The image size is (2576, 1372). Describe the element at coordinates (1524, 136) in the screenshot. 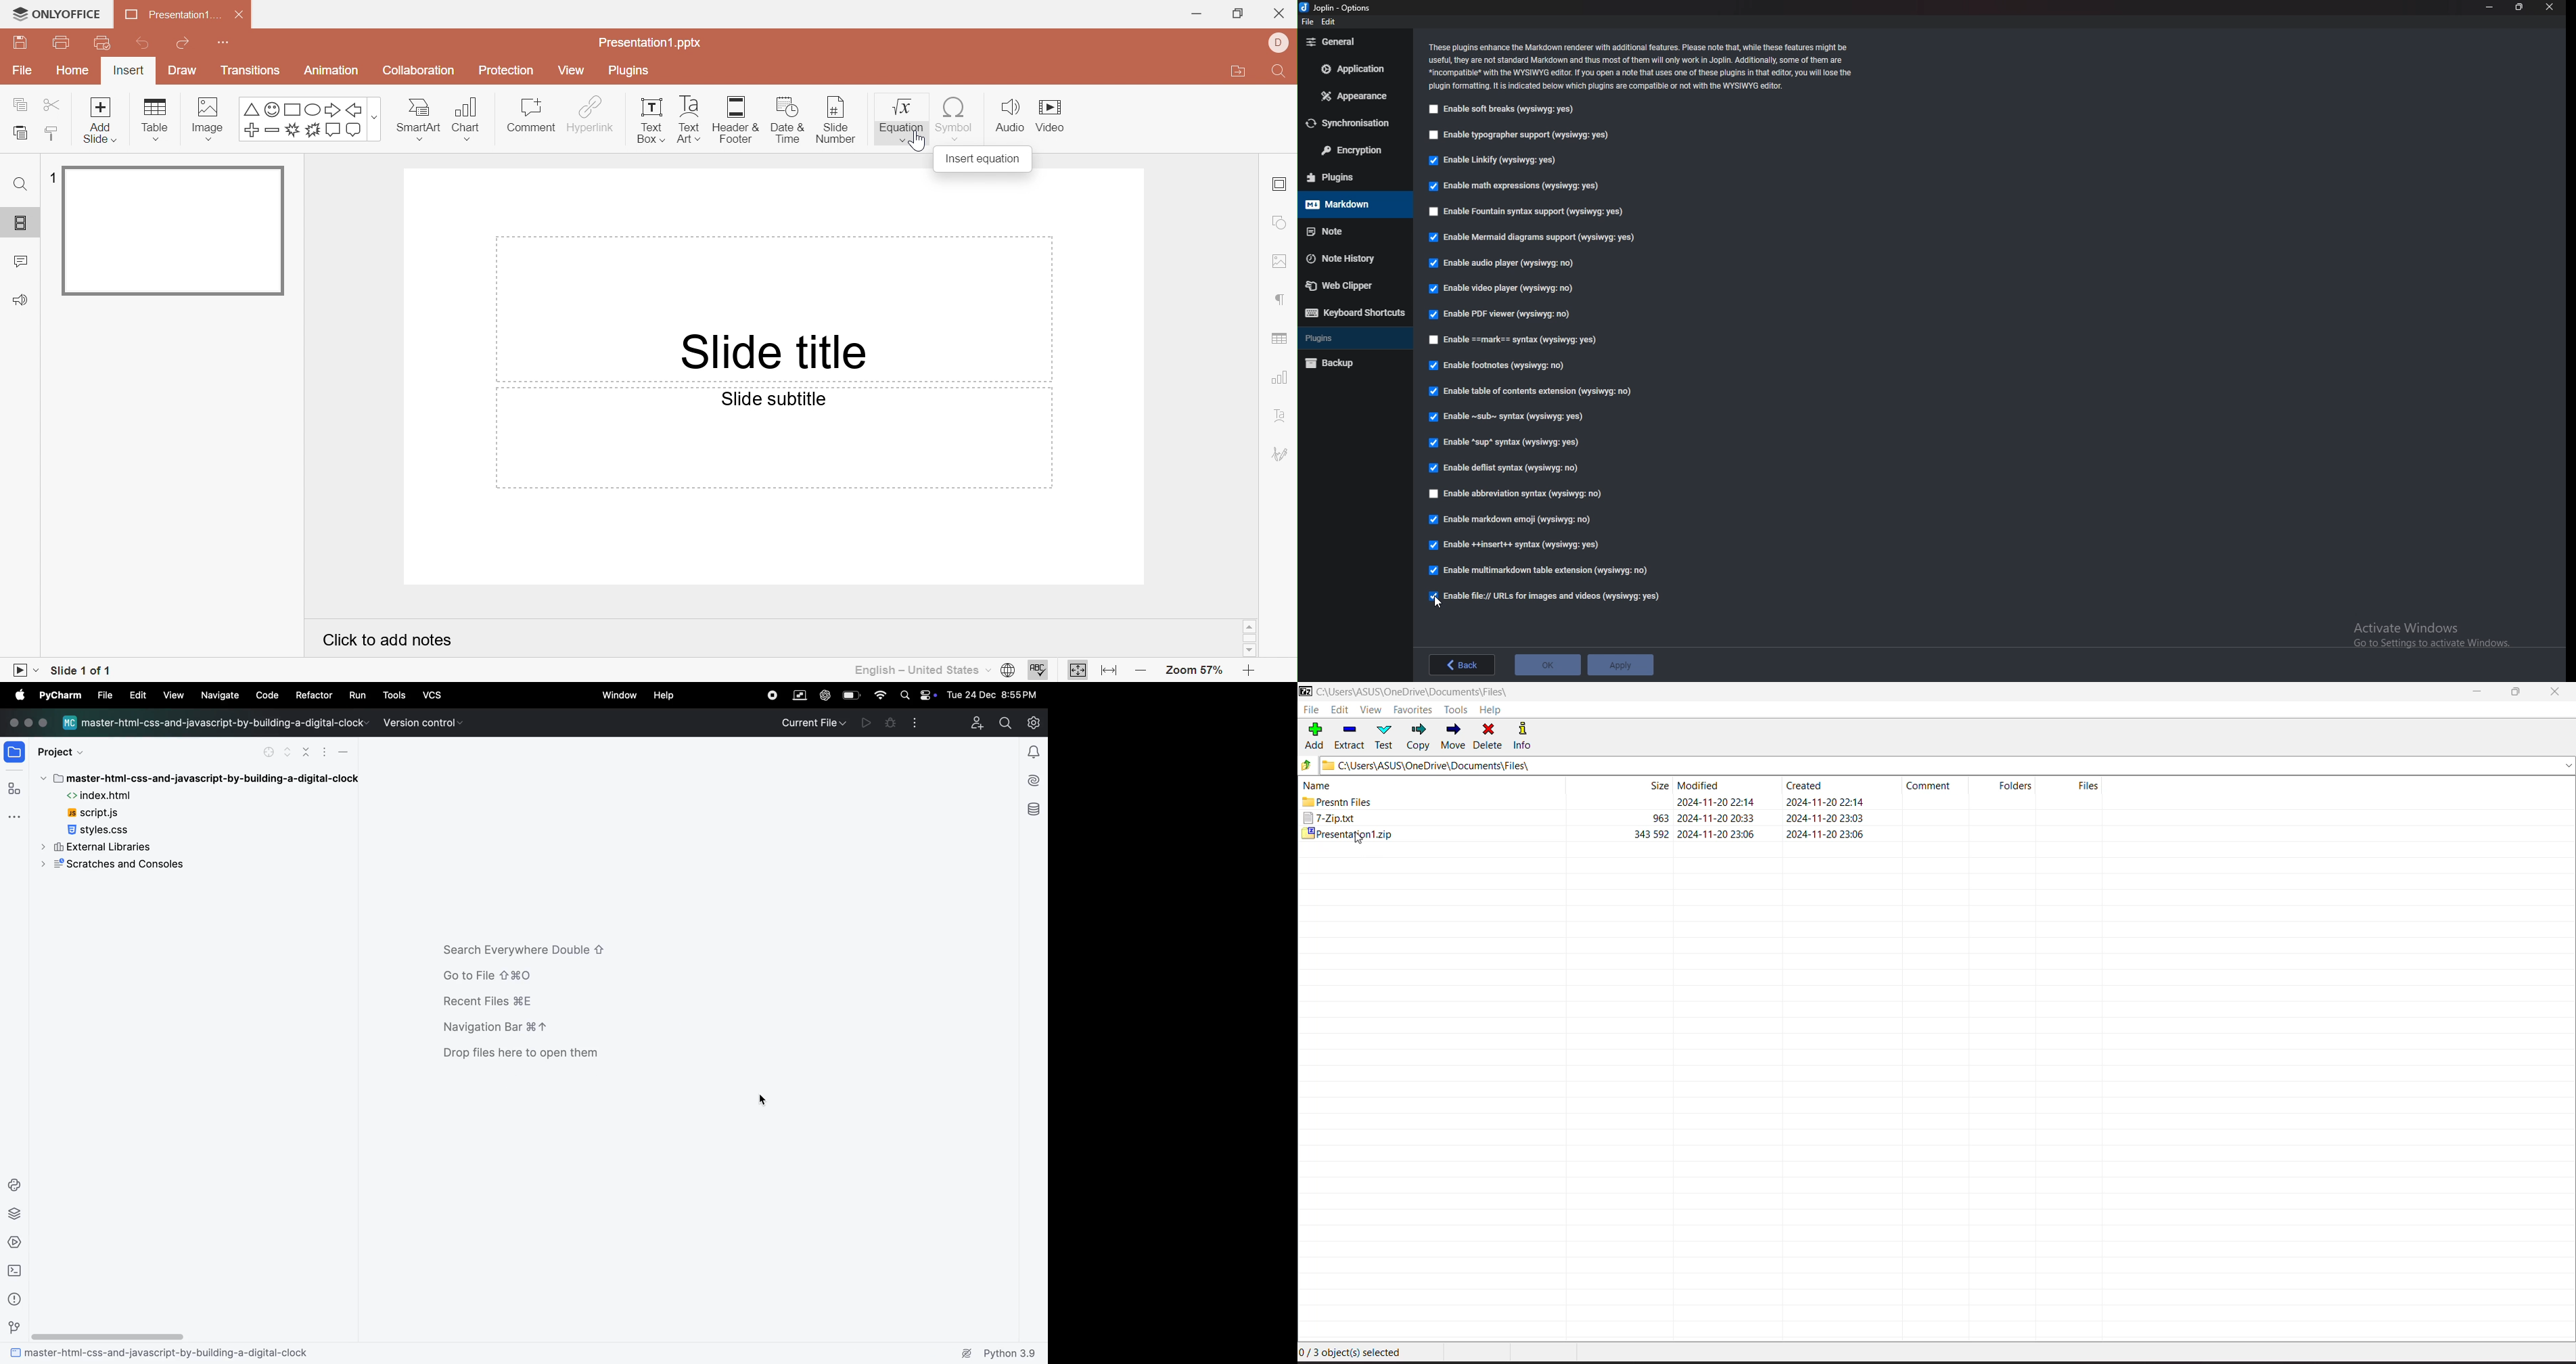

I see `Enable typographer support (wysiwyg:yes)` at that location.